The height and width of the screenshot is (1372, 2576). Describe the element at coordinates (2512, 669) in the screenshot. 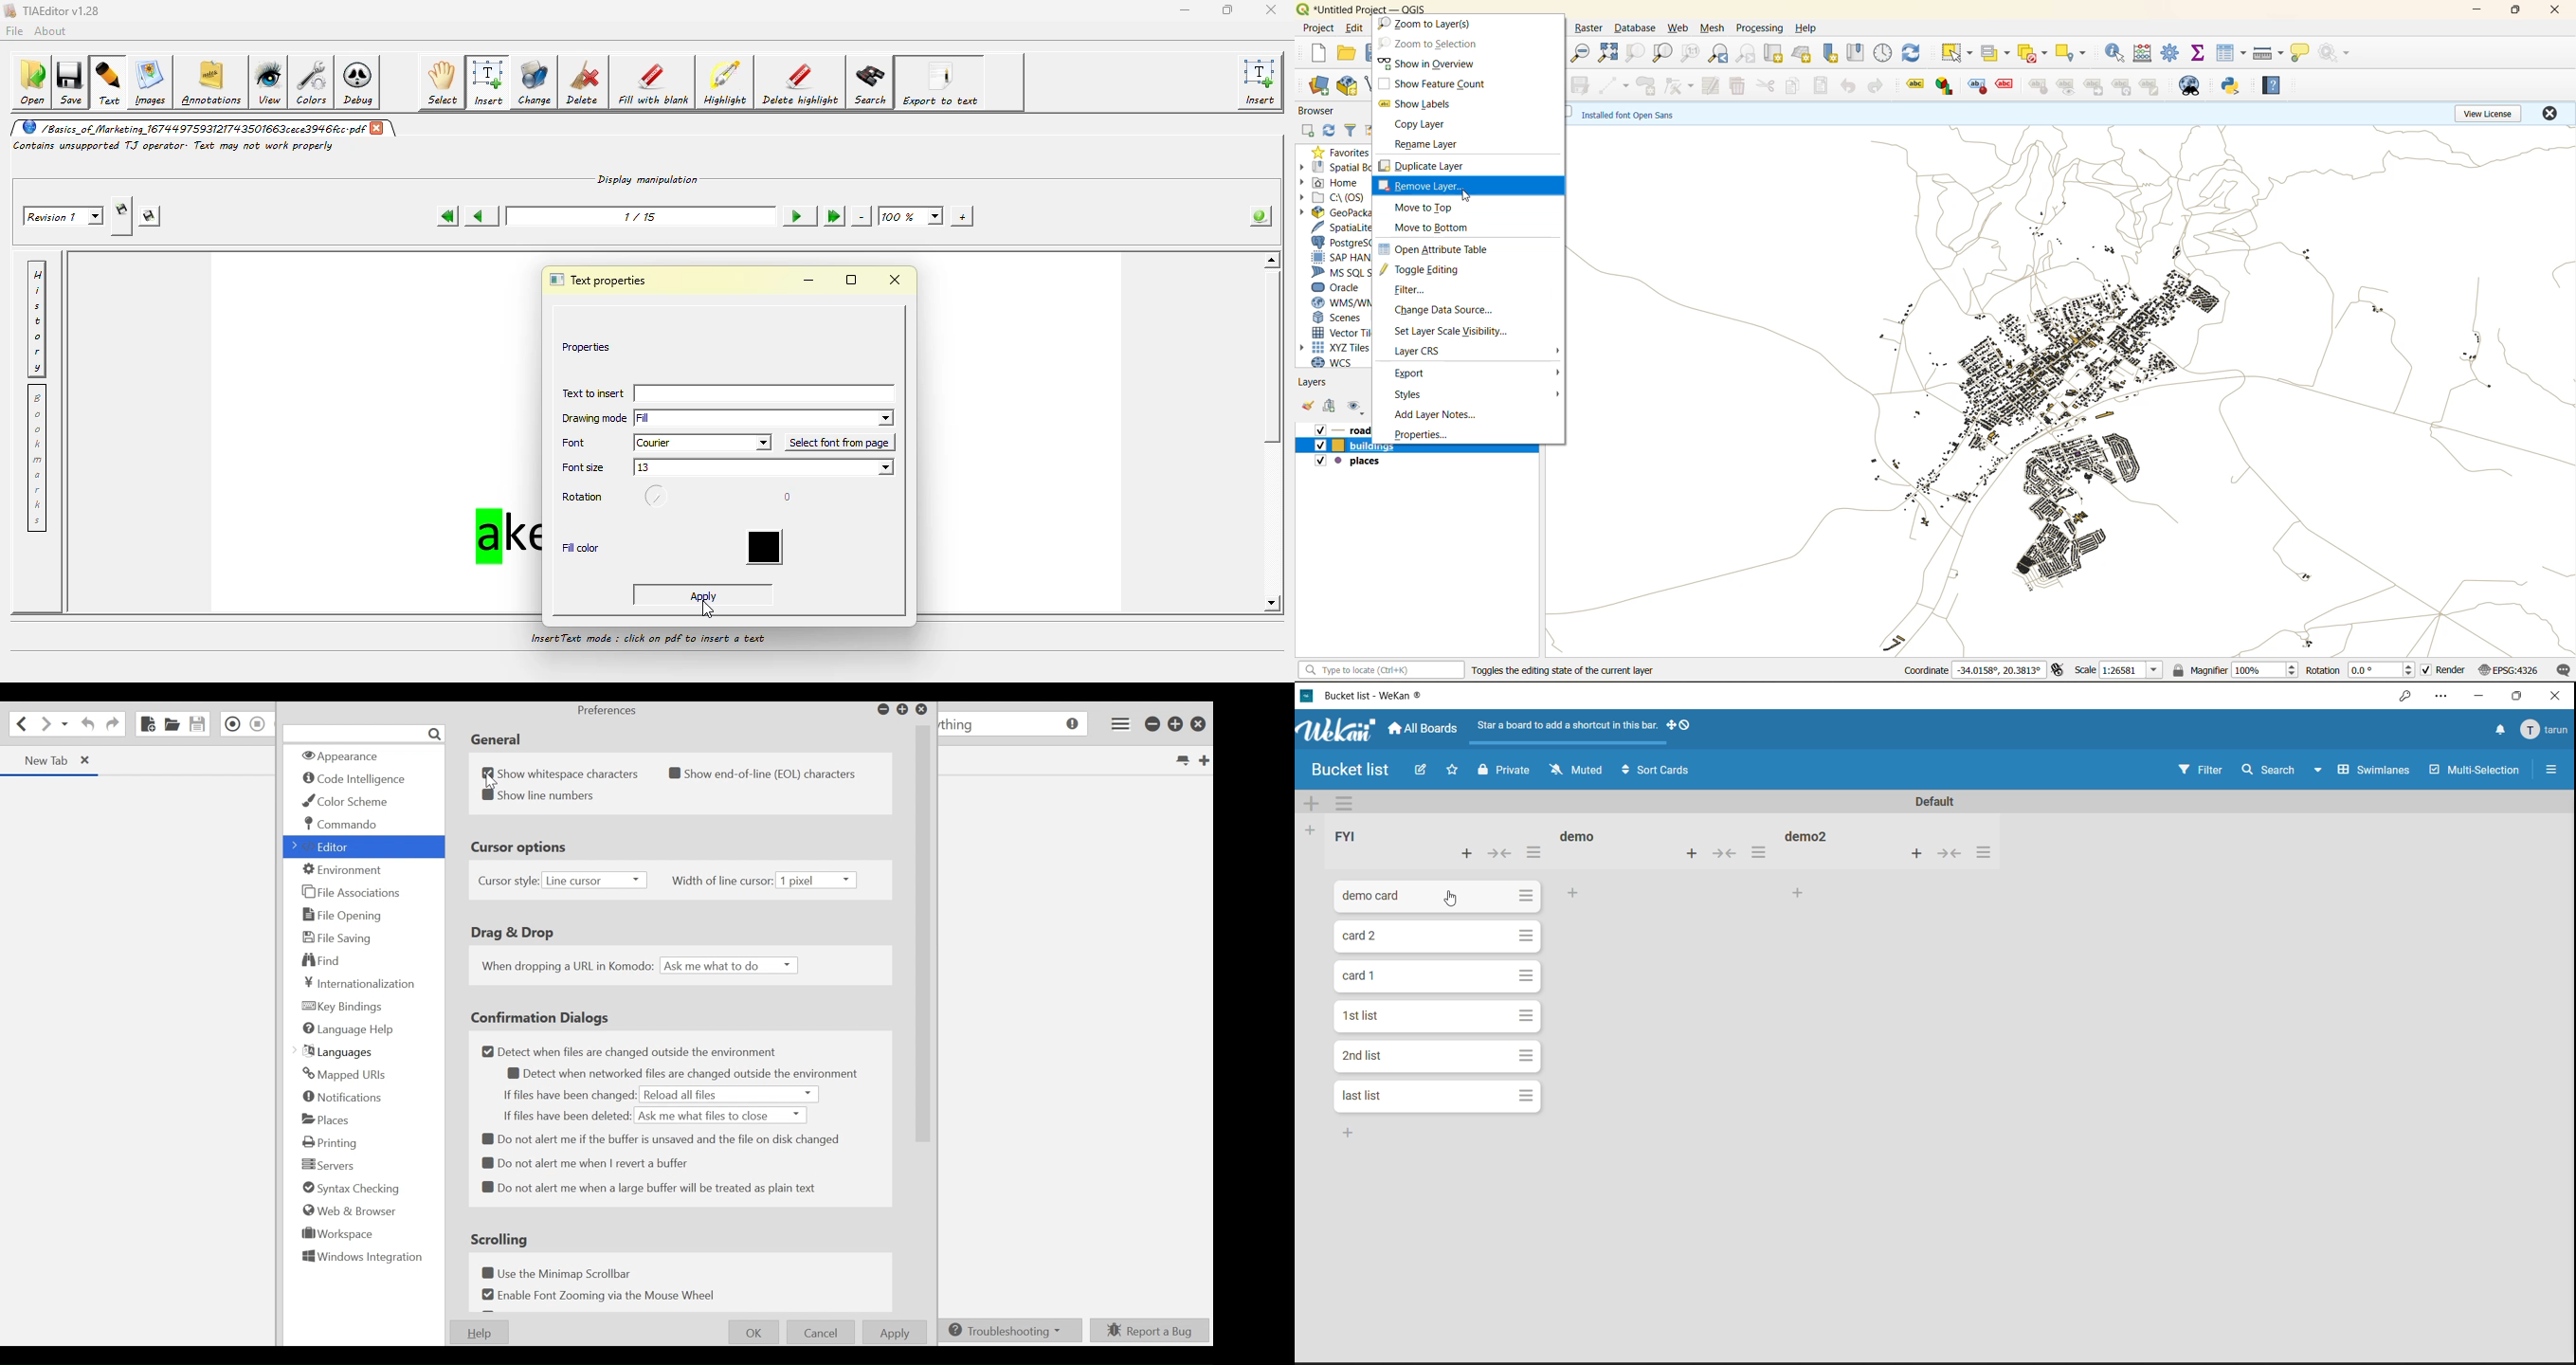

I see `crs` at that location.